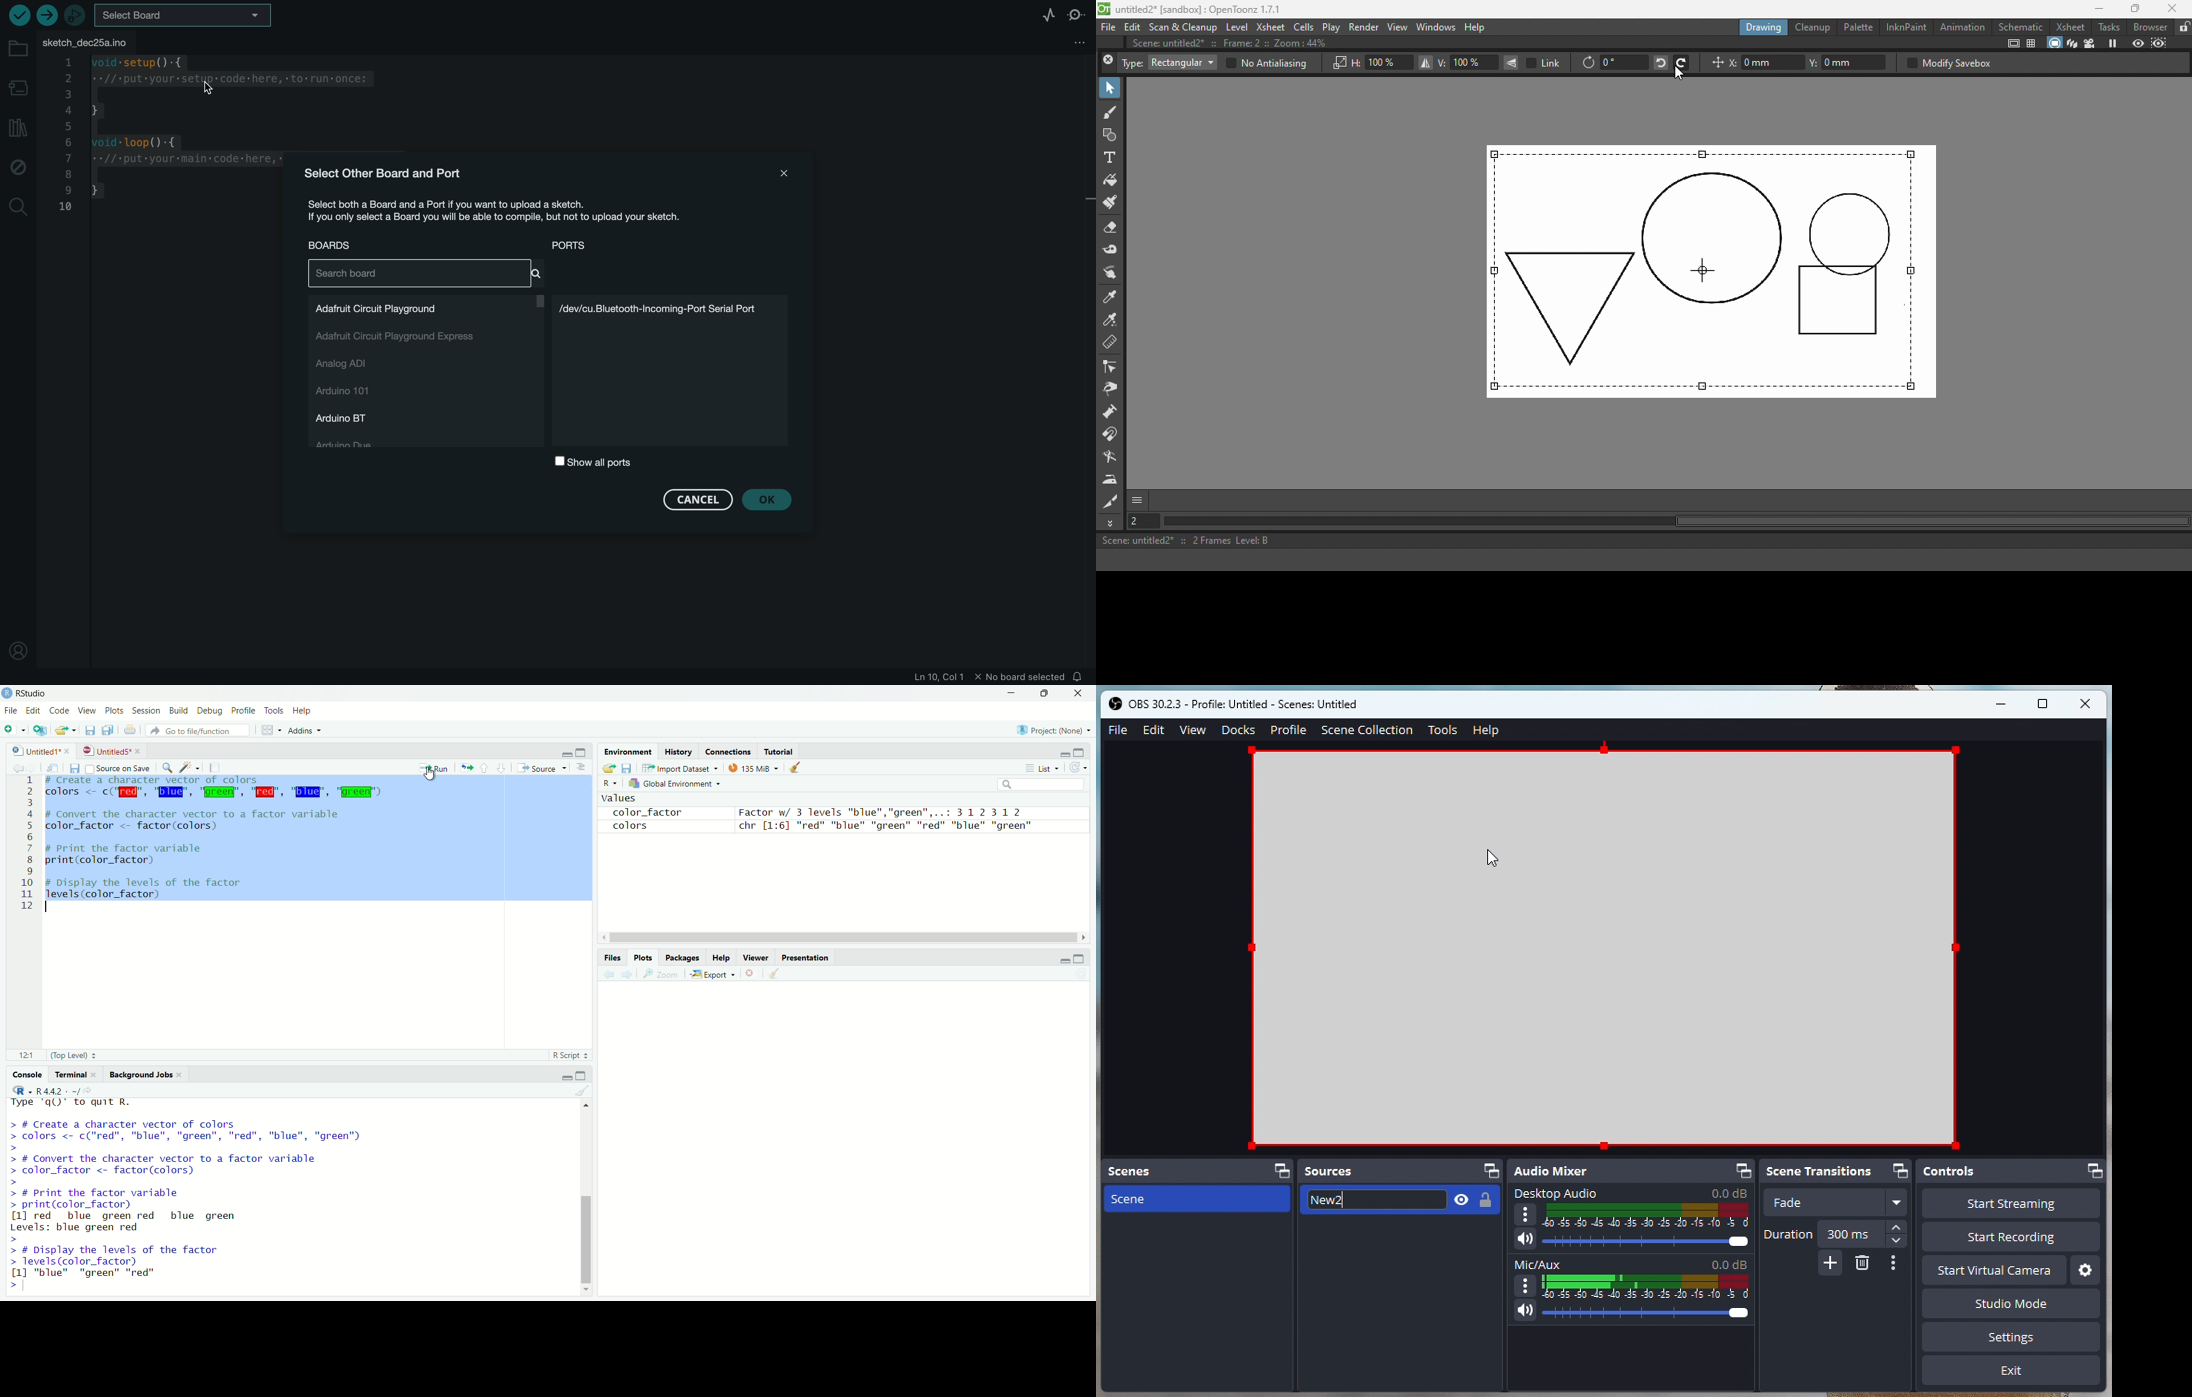 Image resolution: width=2212 pixels, height=1400 pixels. I want to click on previous plot, so click(606, 974).